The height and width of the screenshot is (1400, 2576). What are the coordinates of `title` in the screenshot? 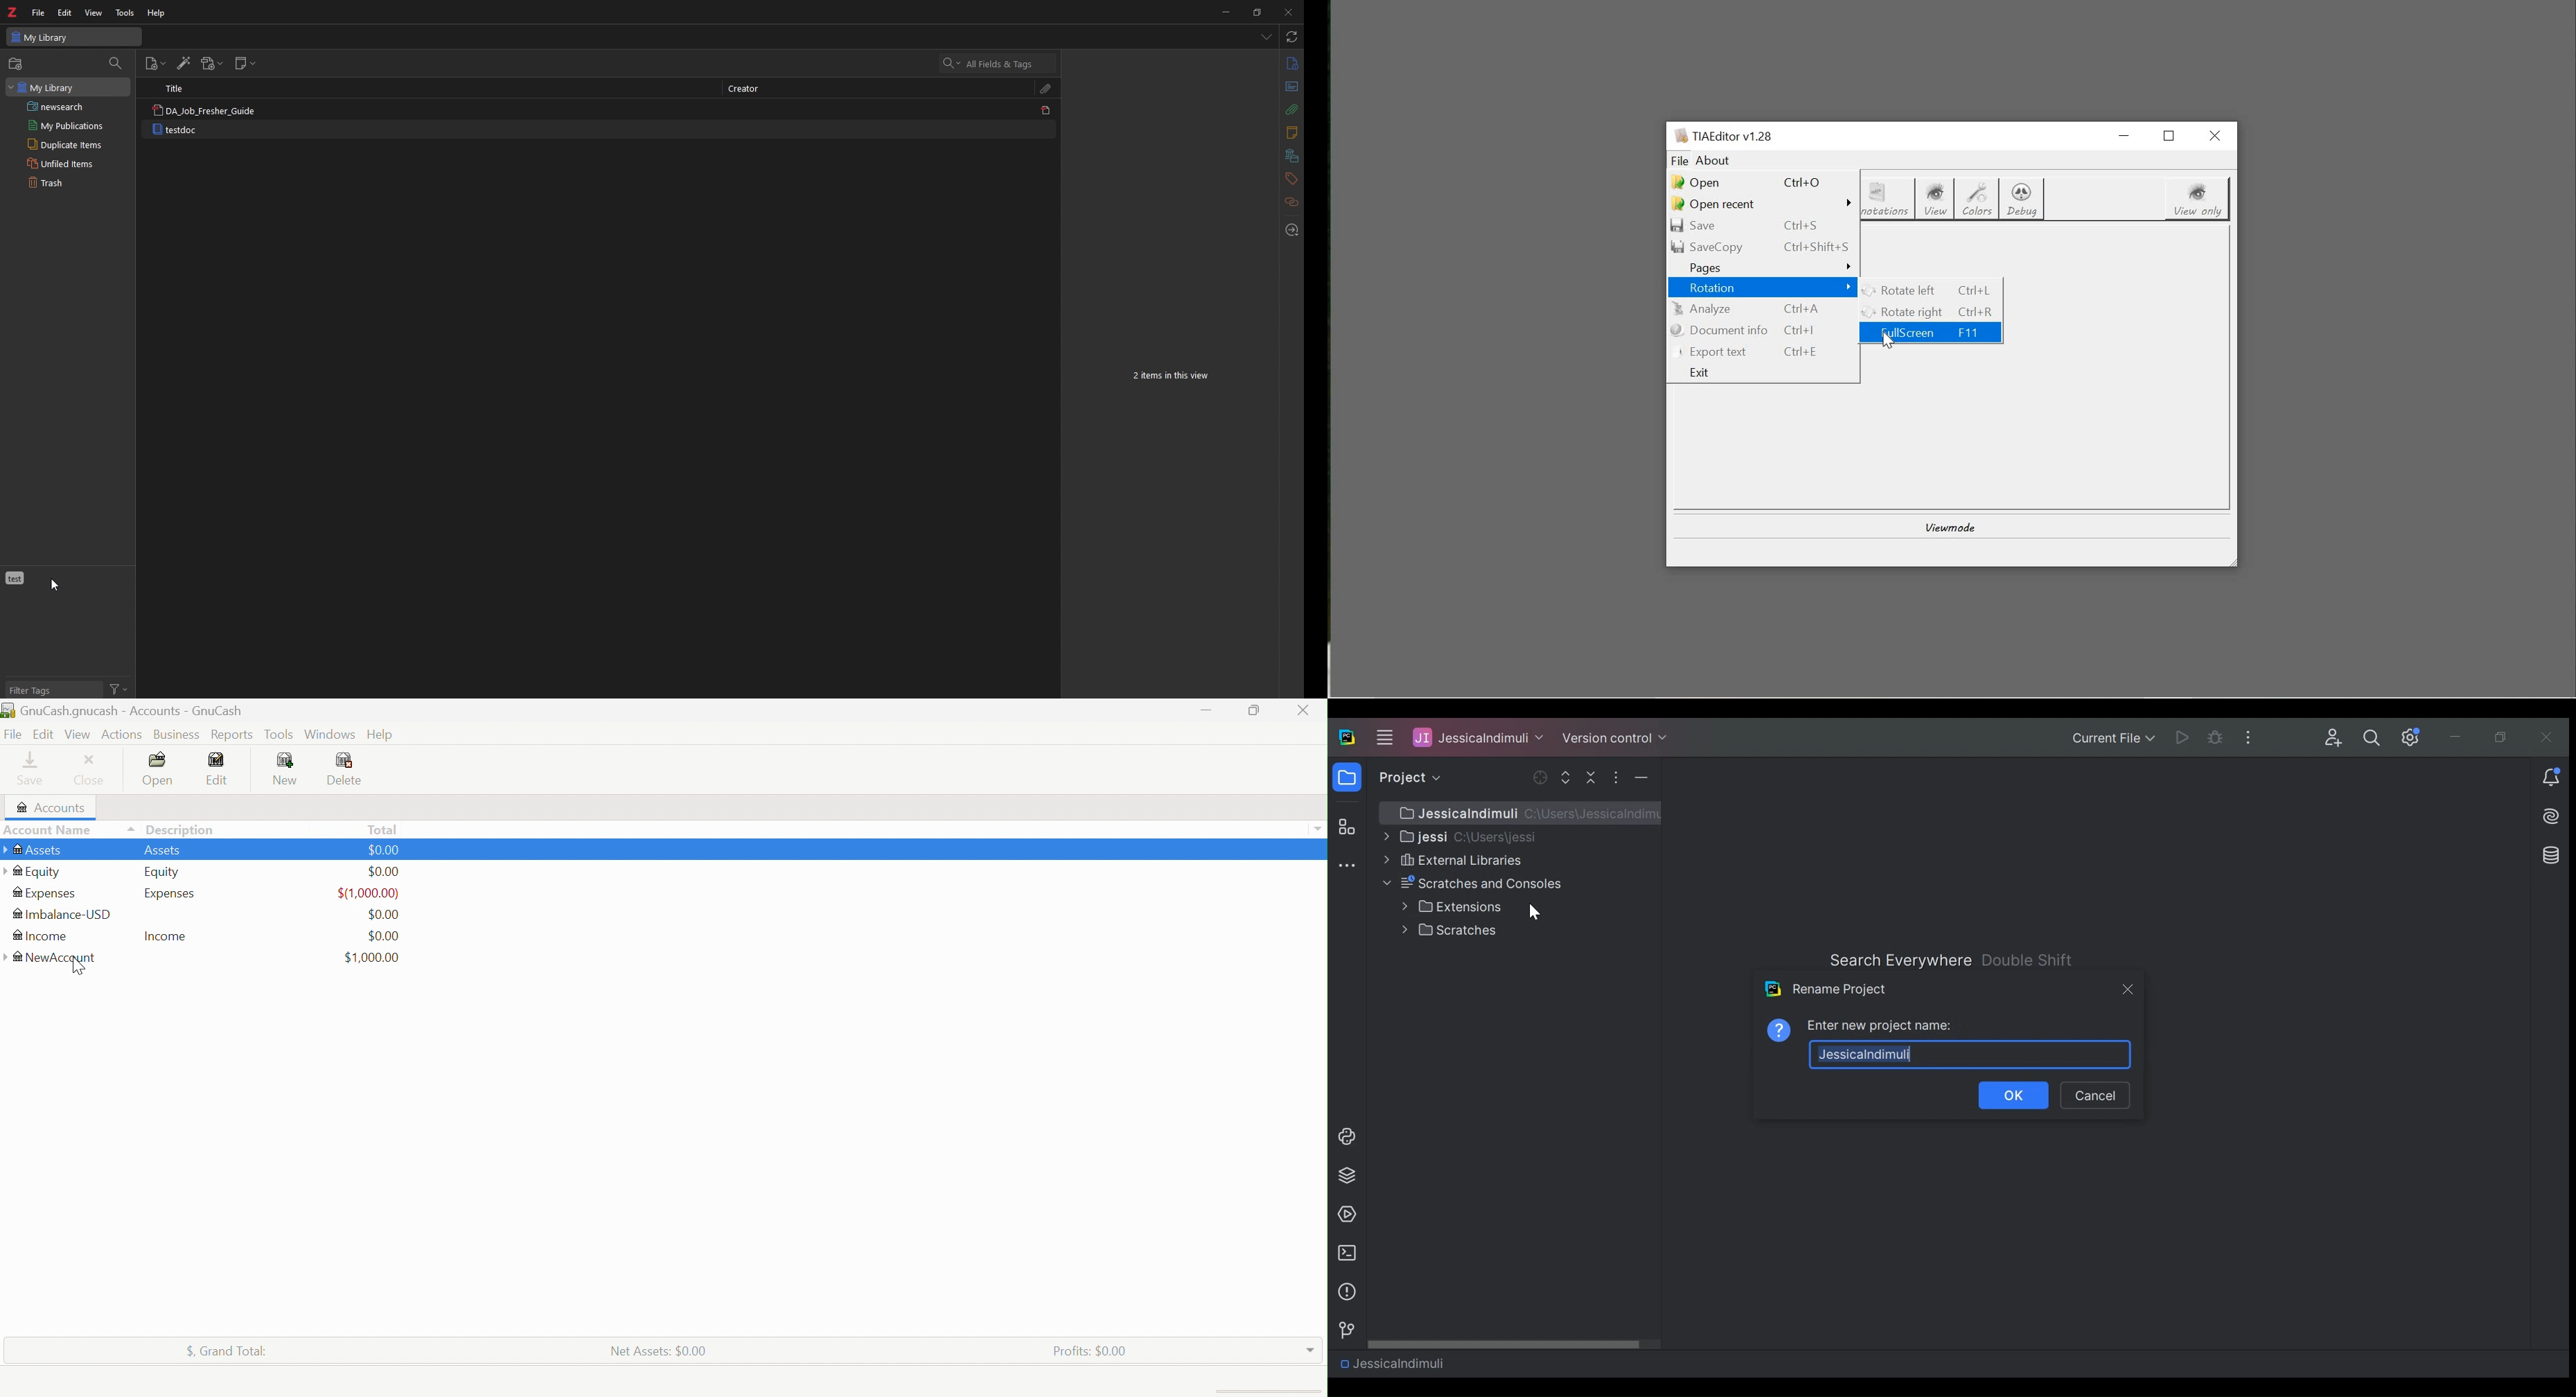 It's located at (173, 88).